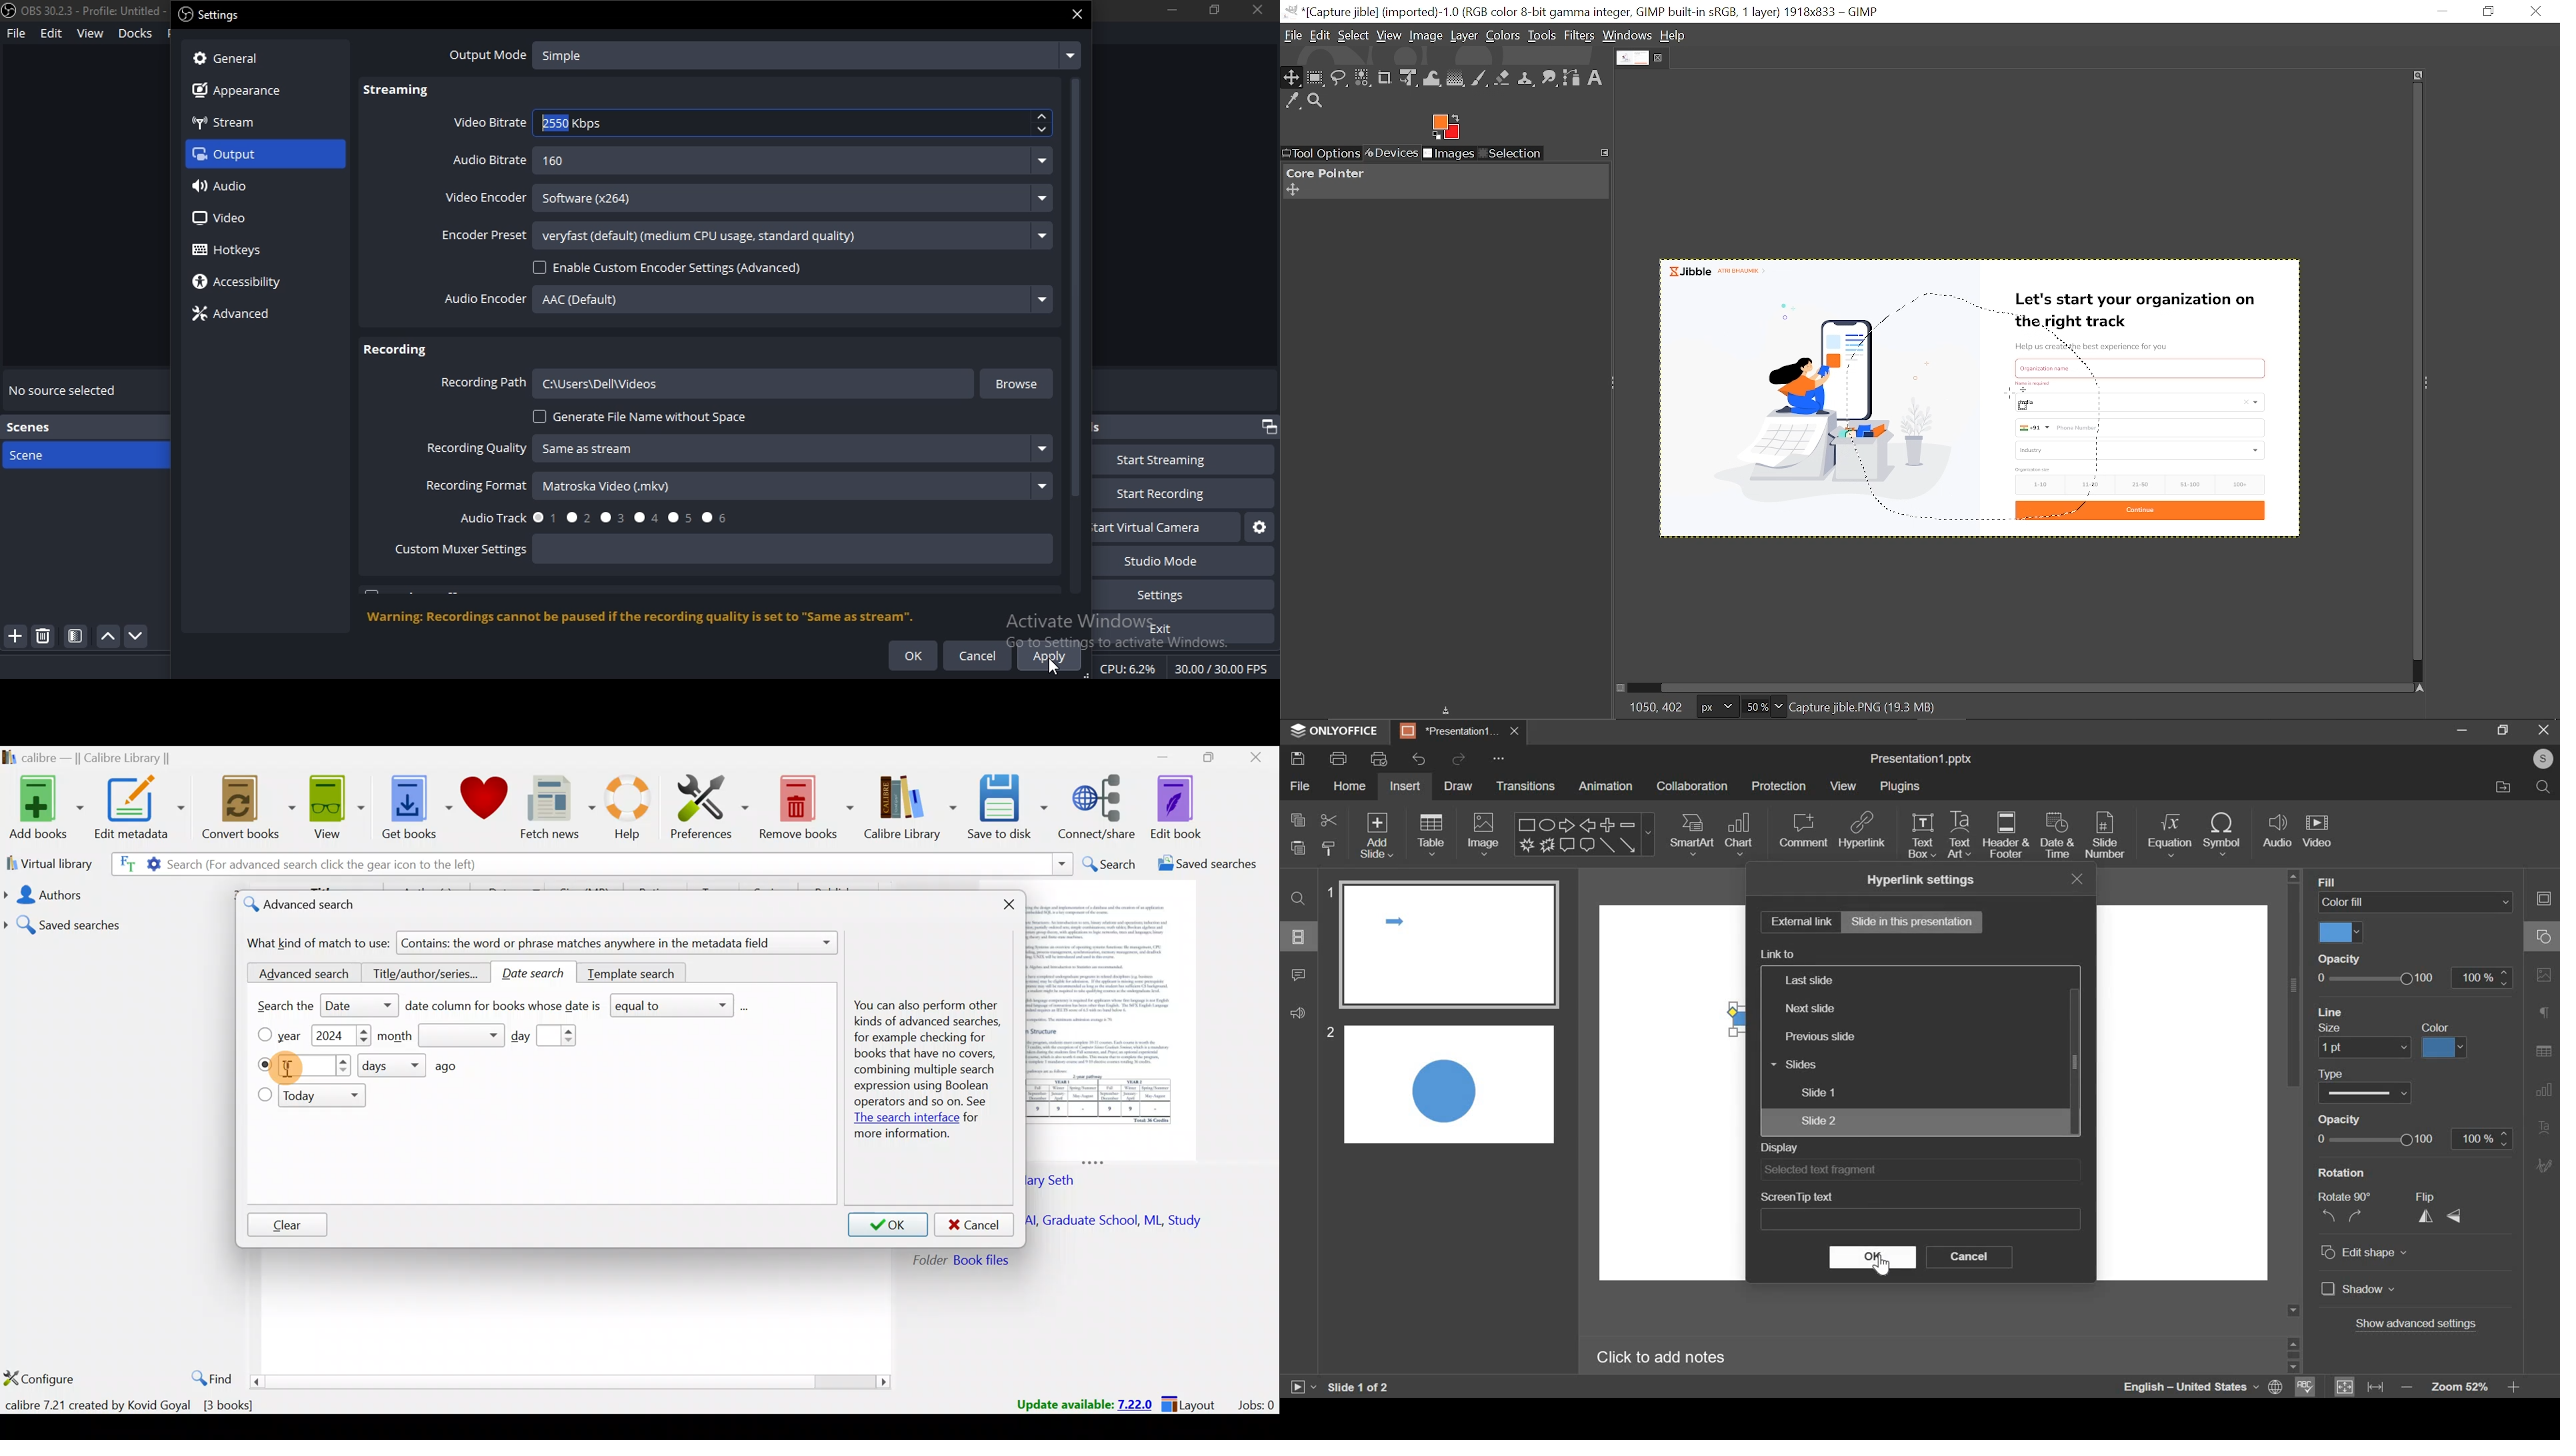  I want to click on Flip, so click(2429, 1197).